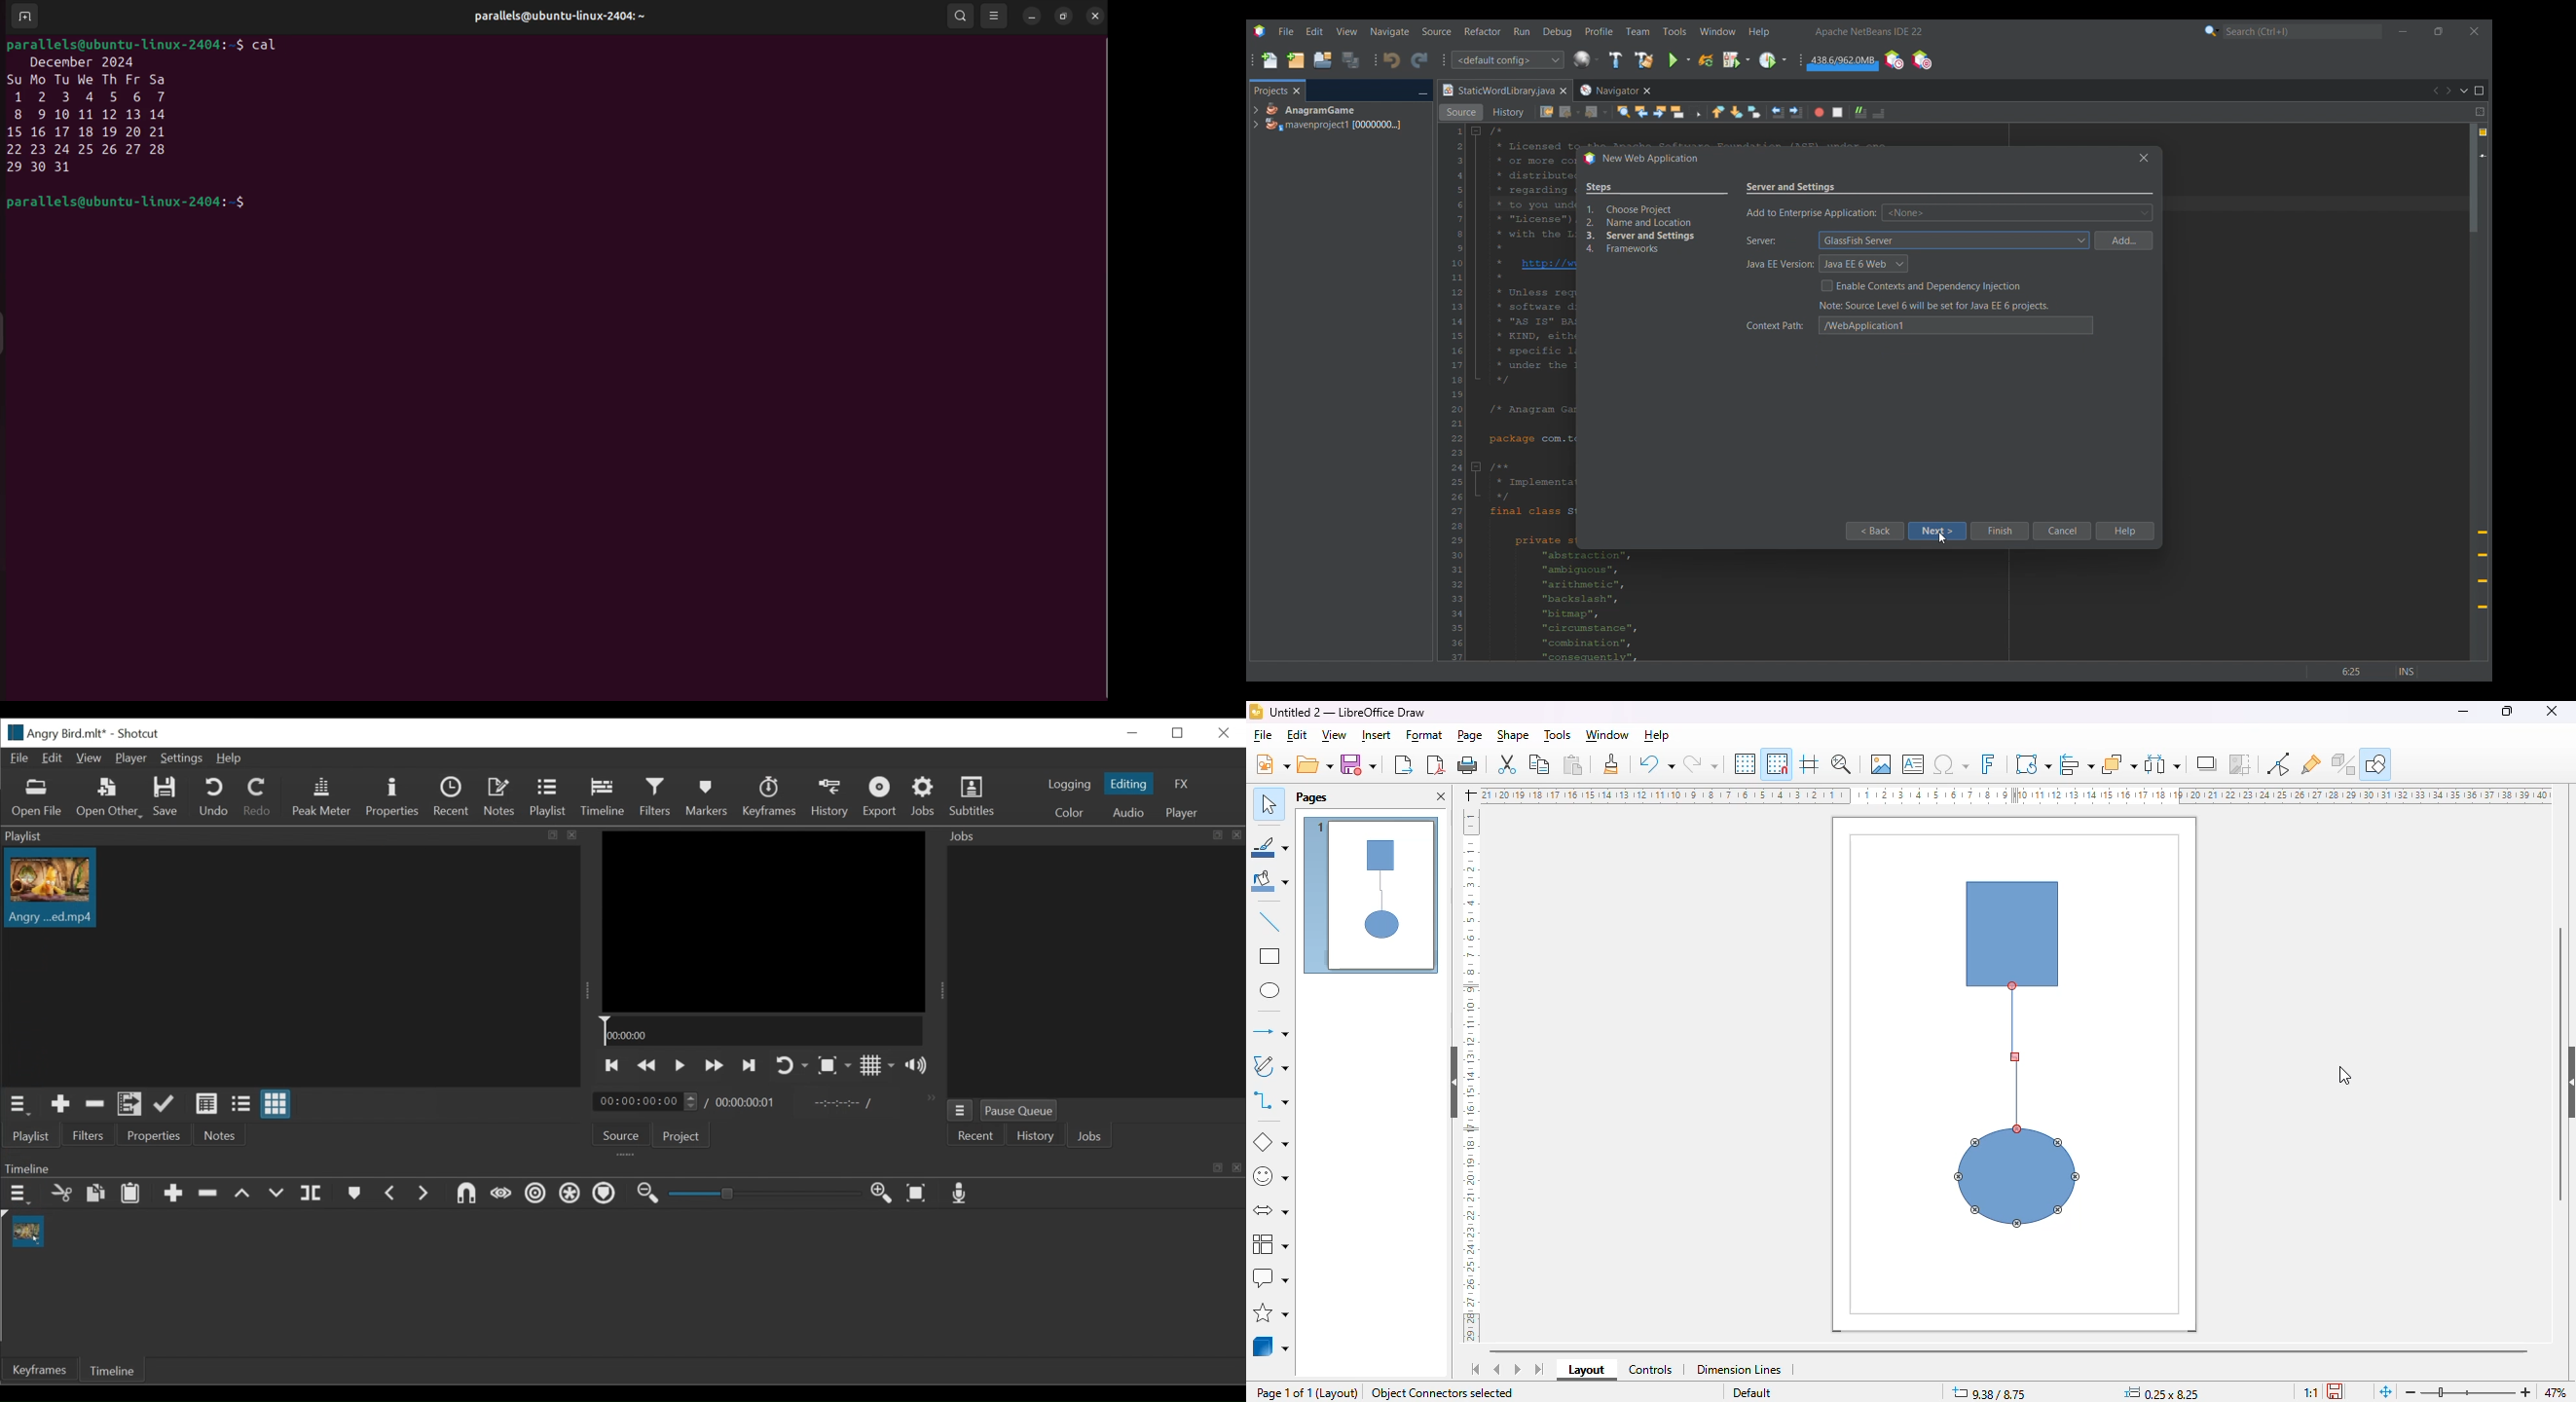  Describe the element at coordinates (620, 1166) in the screenshot. I see `Timeline Panel` at that location.